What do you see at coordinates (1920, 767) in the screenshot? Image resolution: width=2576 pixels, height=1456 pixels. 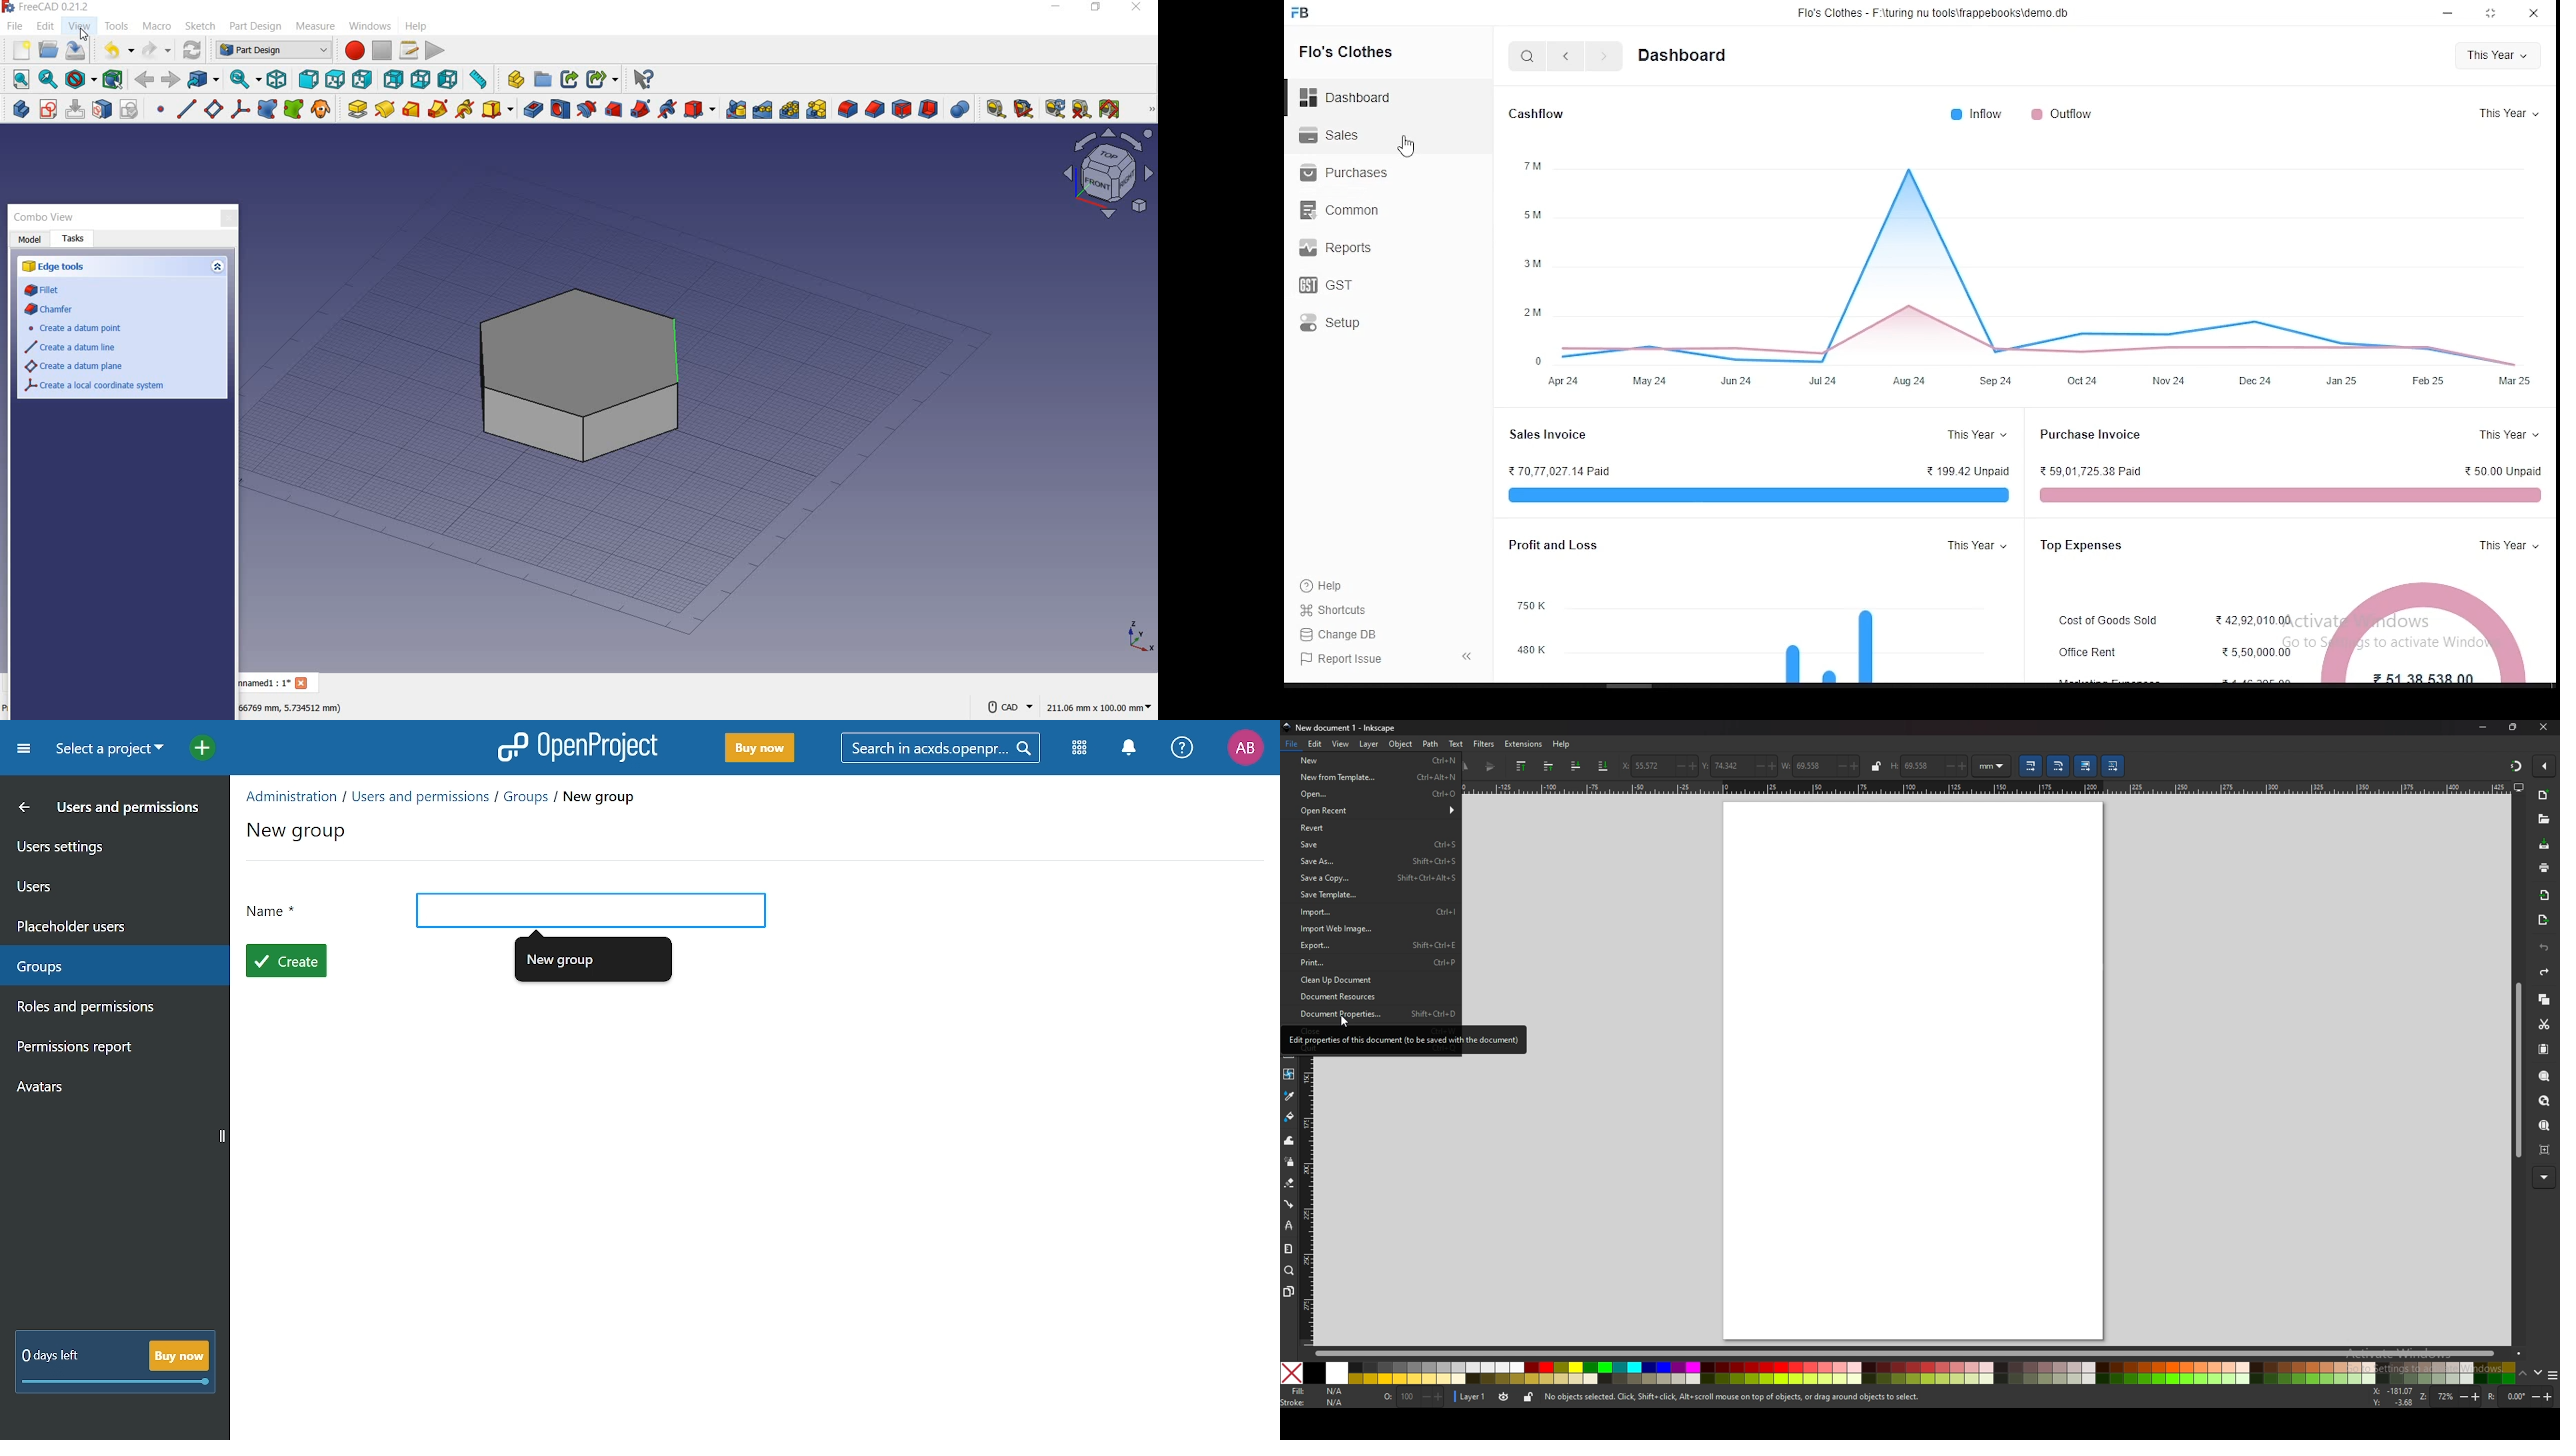 I see `69.558` at bounding box center [1920, 767].